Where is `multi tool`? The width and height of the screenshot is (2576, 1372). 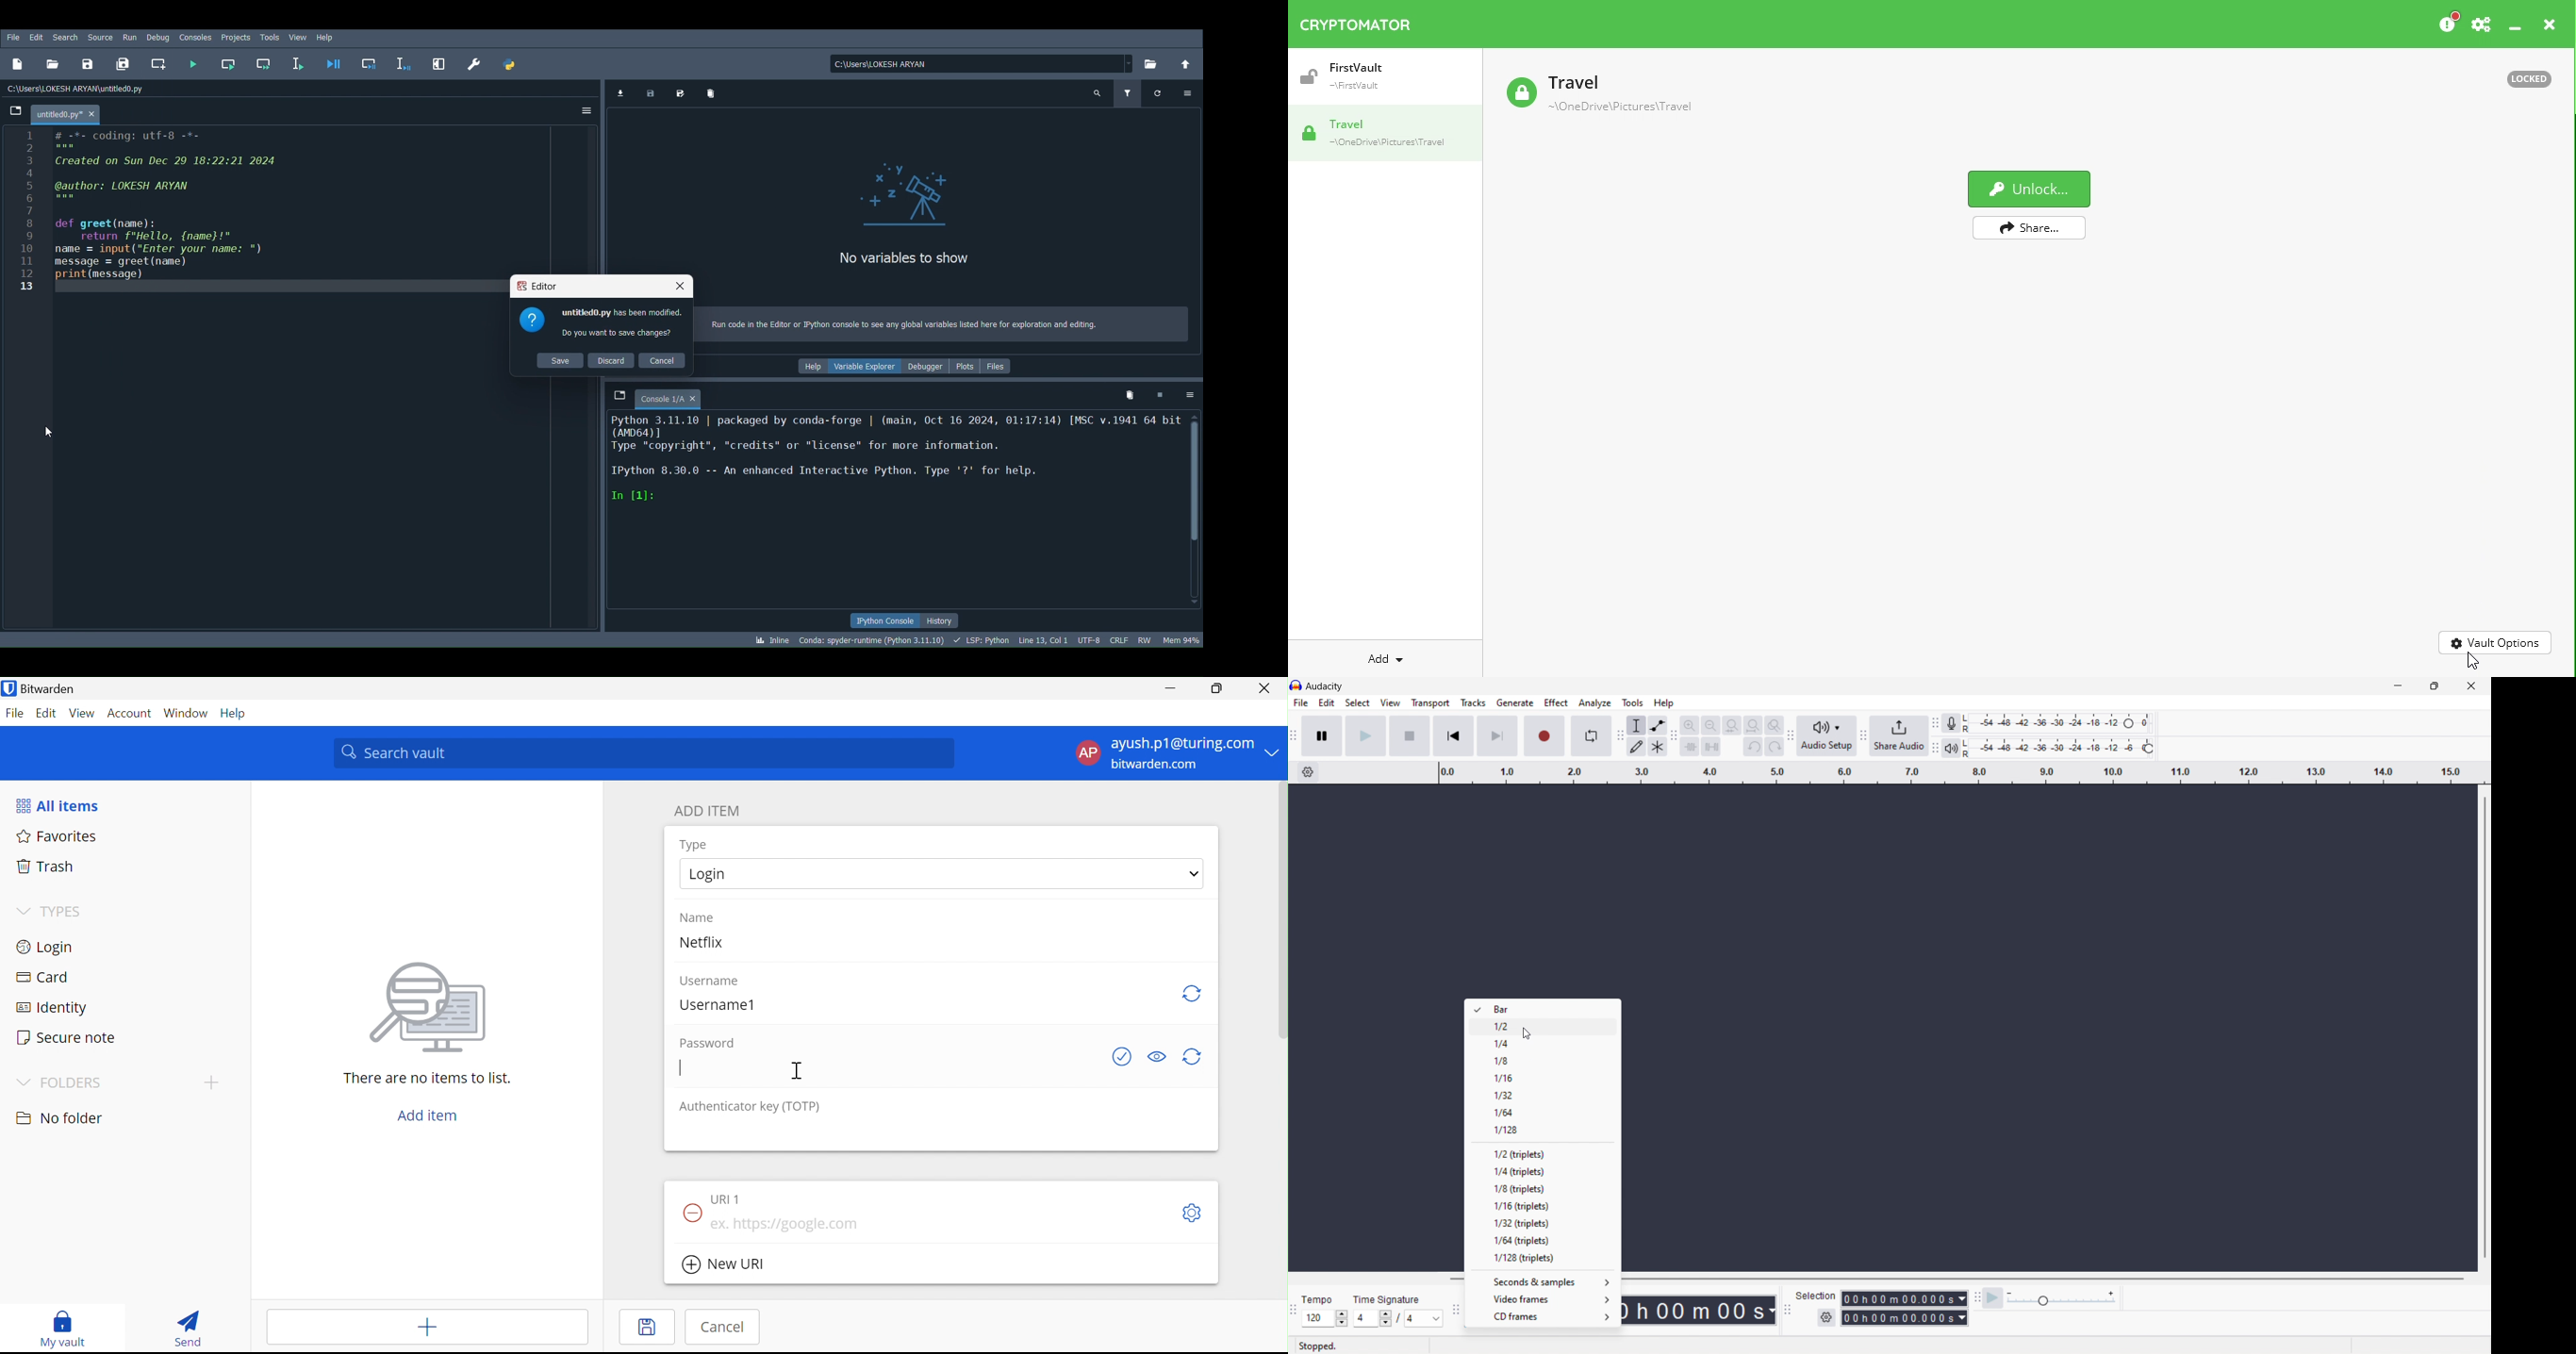
multi tool is located at coordinates (1657, 747).